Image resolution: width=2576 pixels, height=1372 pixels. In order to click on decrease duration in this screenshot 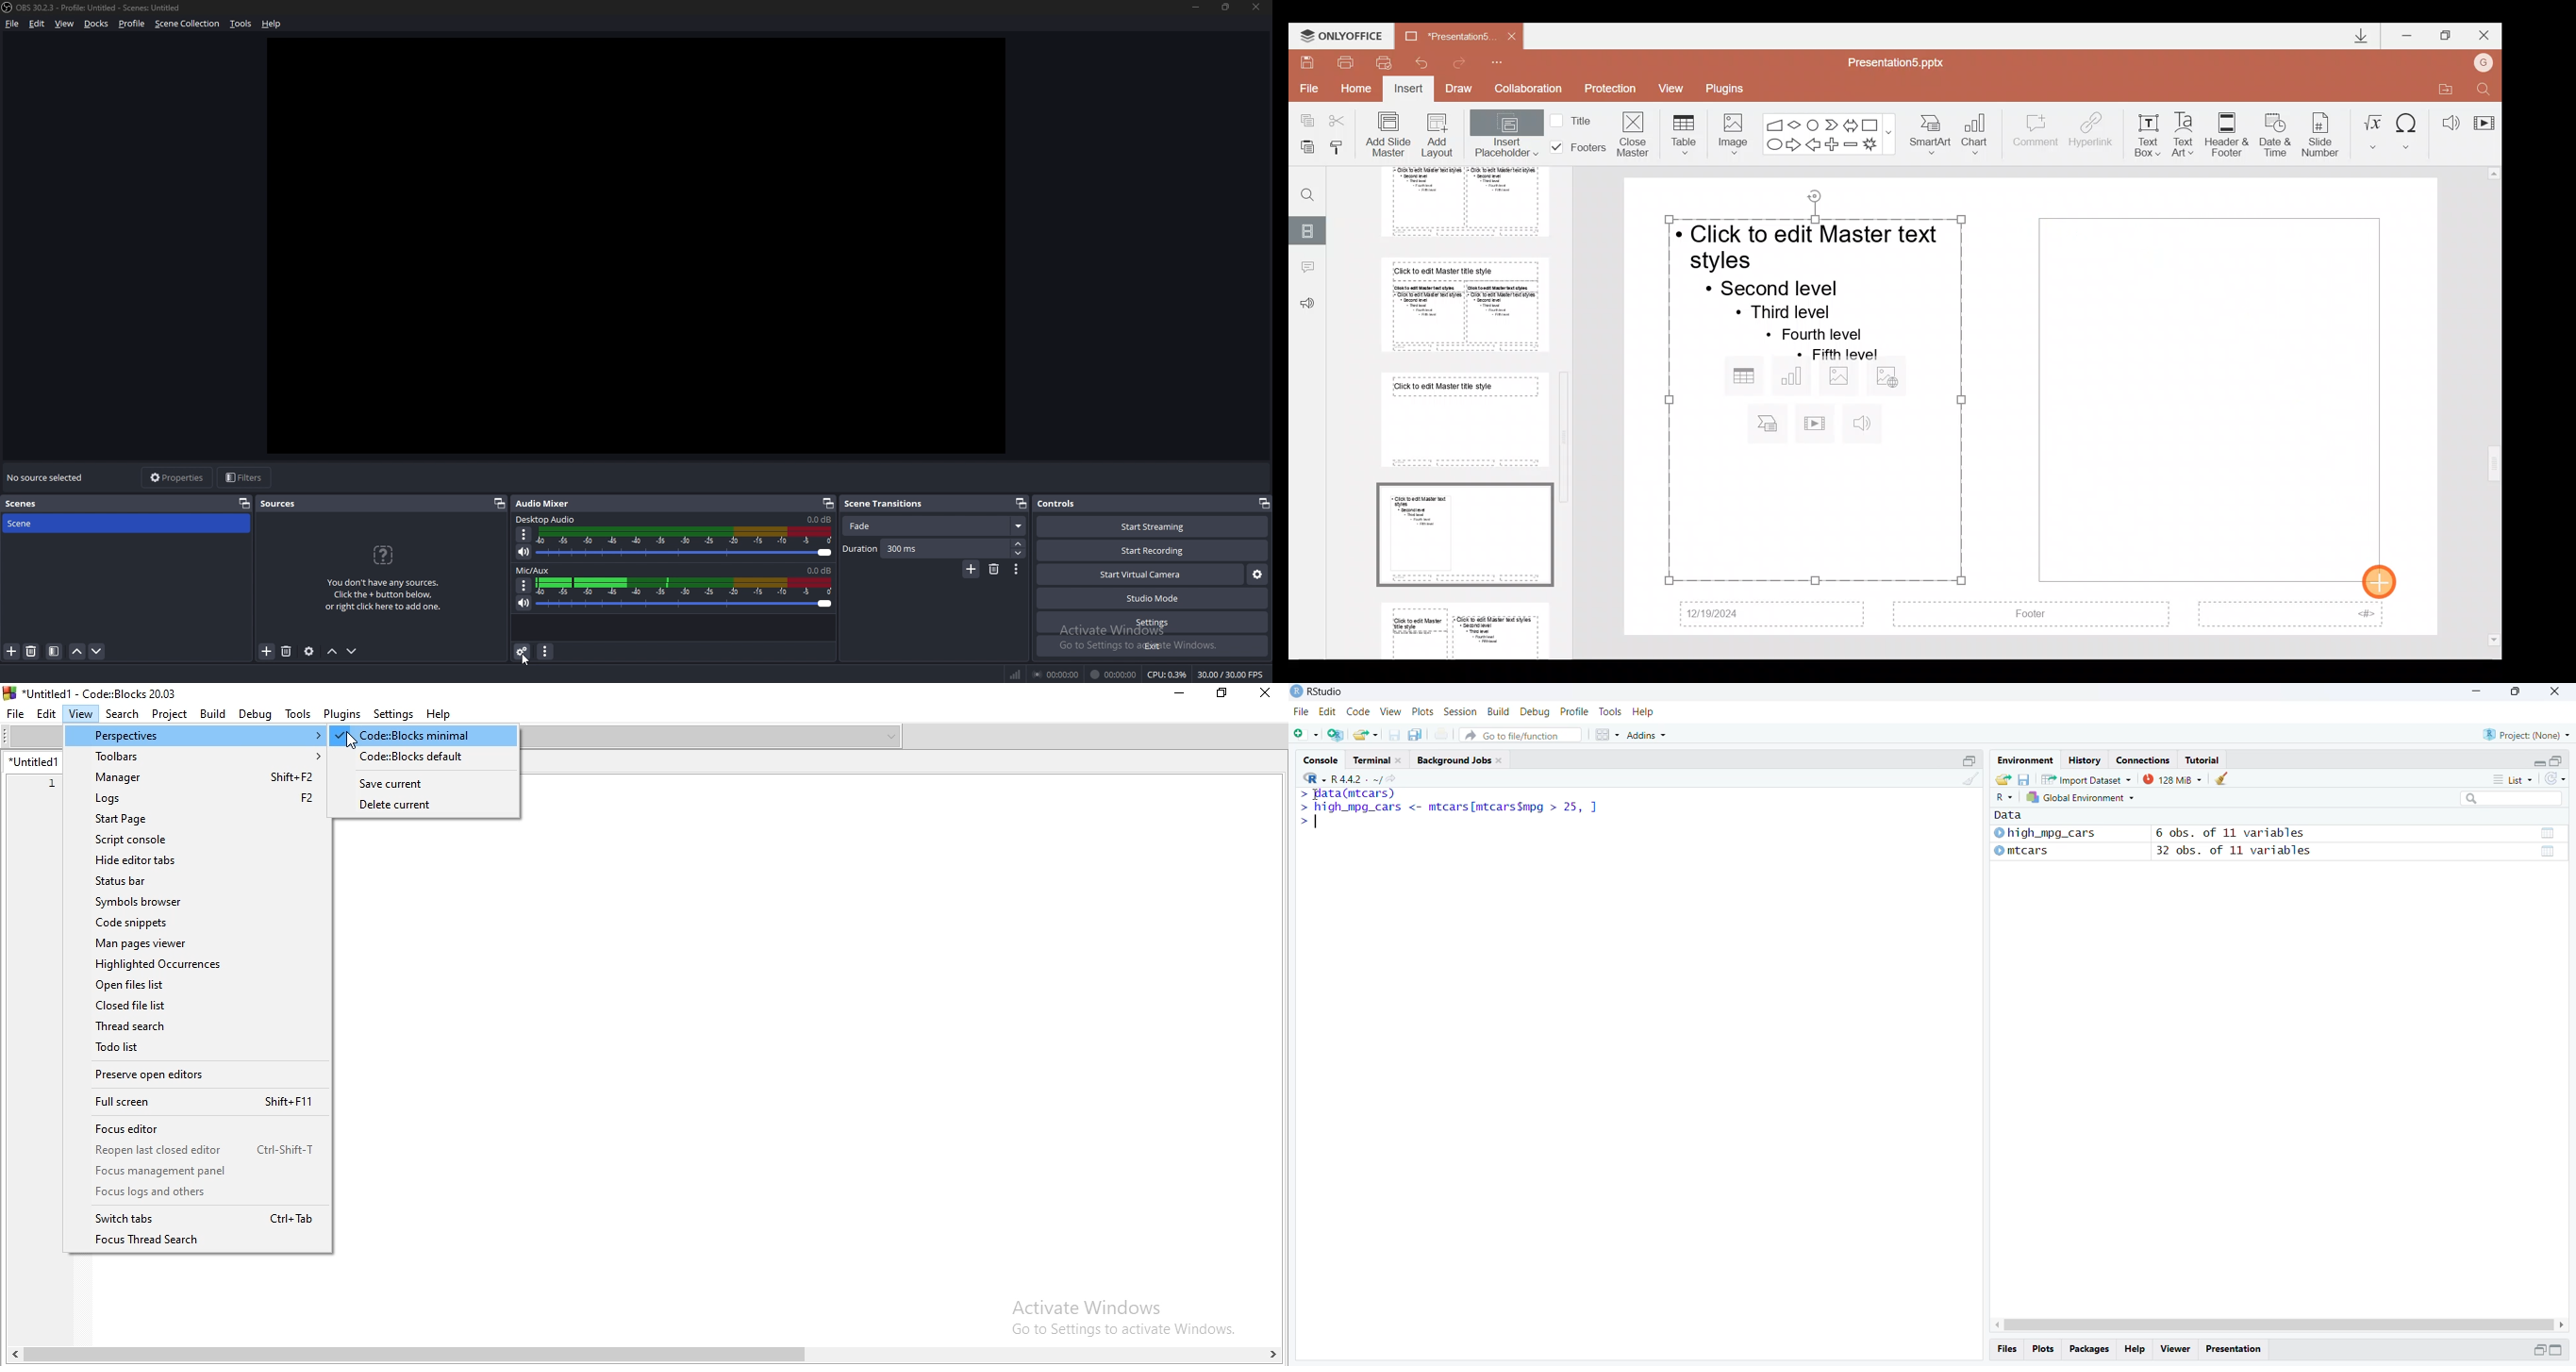, I will do `click(1018, 554)`.